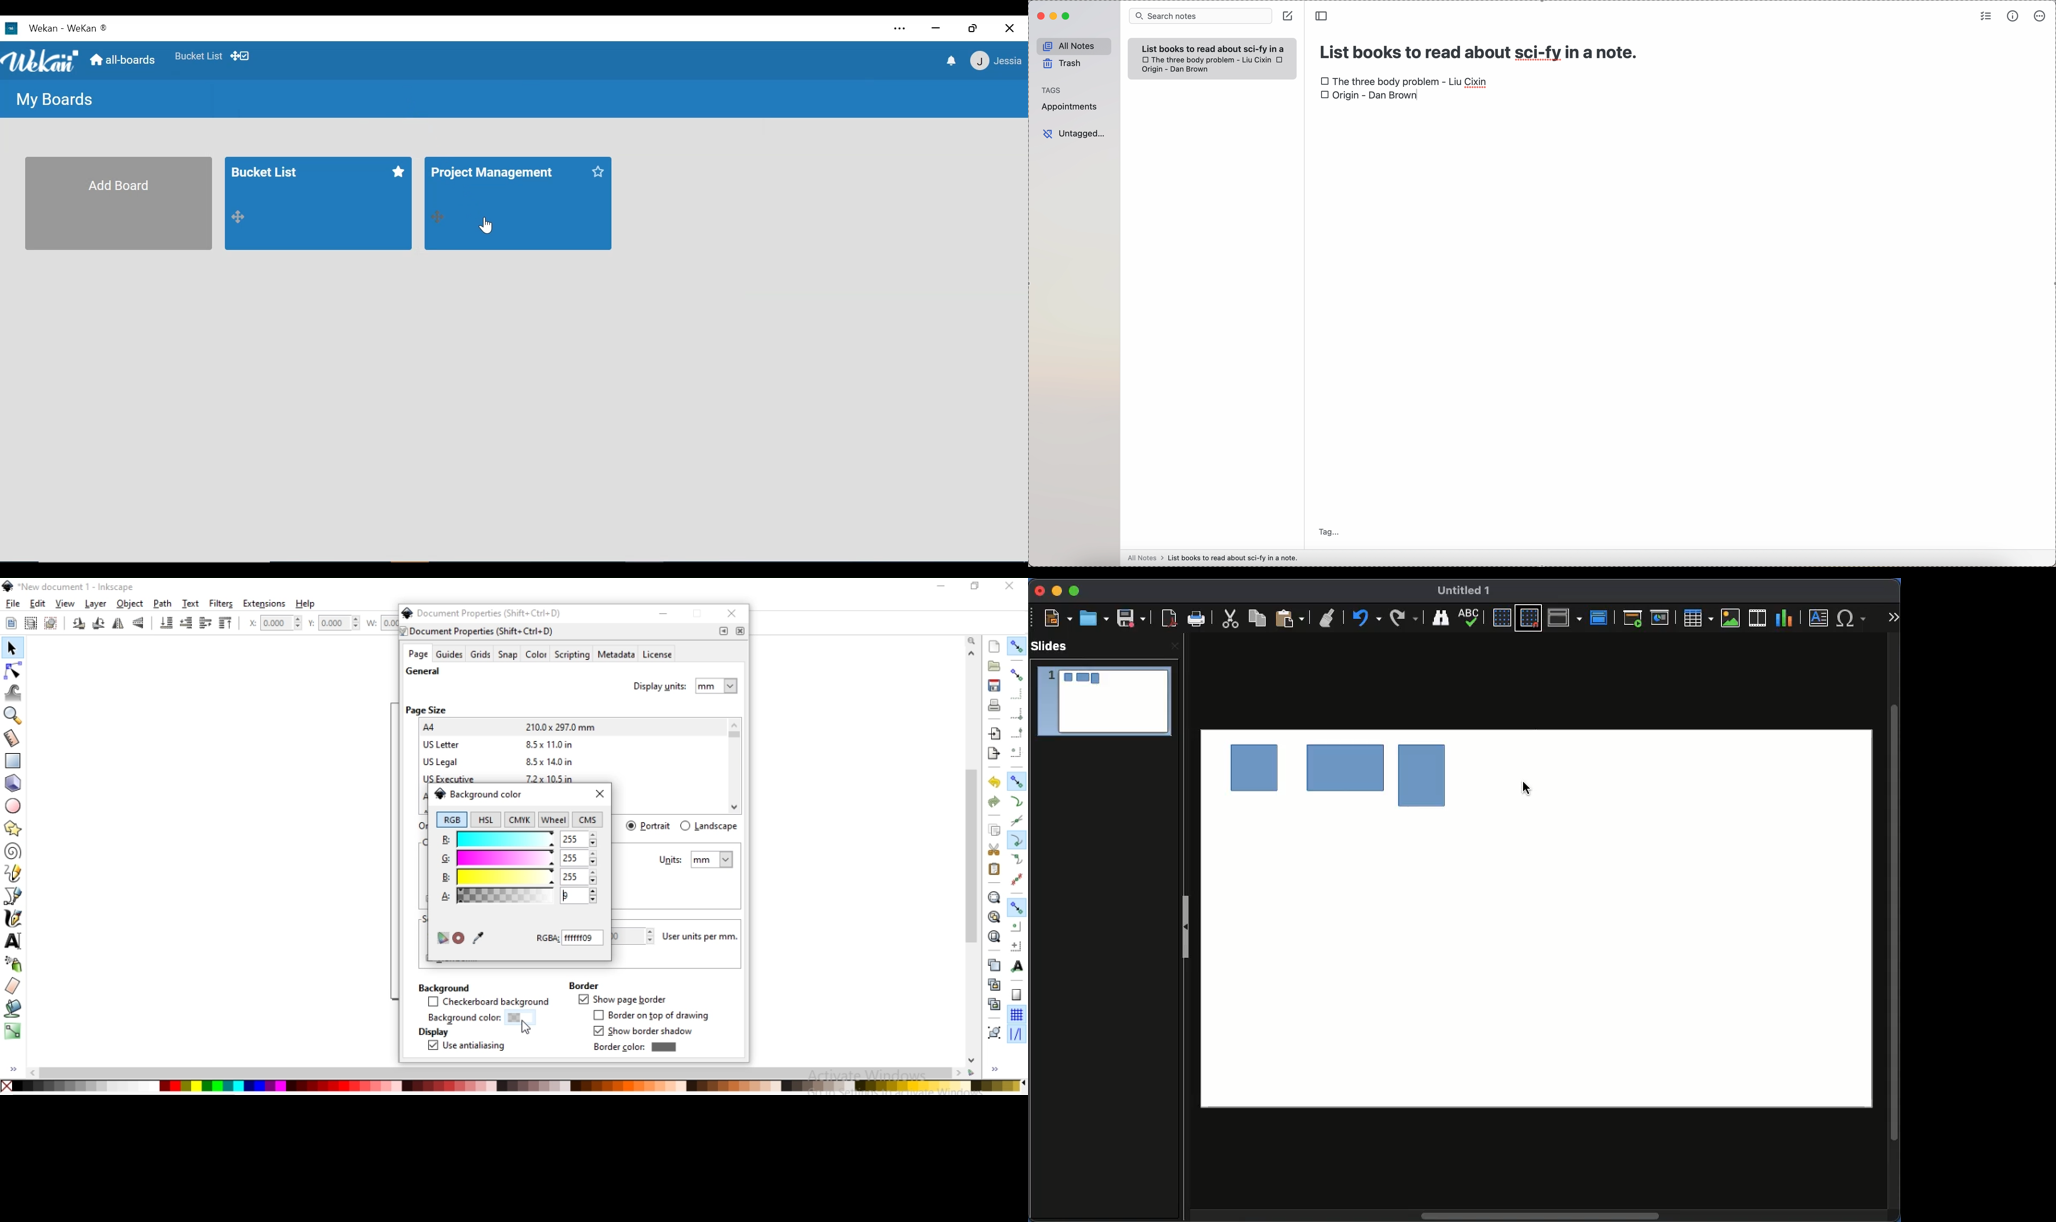  I want to click on snap cusp nodes, so click(1016, 841).